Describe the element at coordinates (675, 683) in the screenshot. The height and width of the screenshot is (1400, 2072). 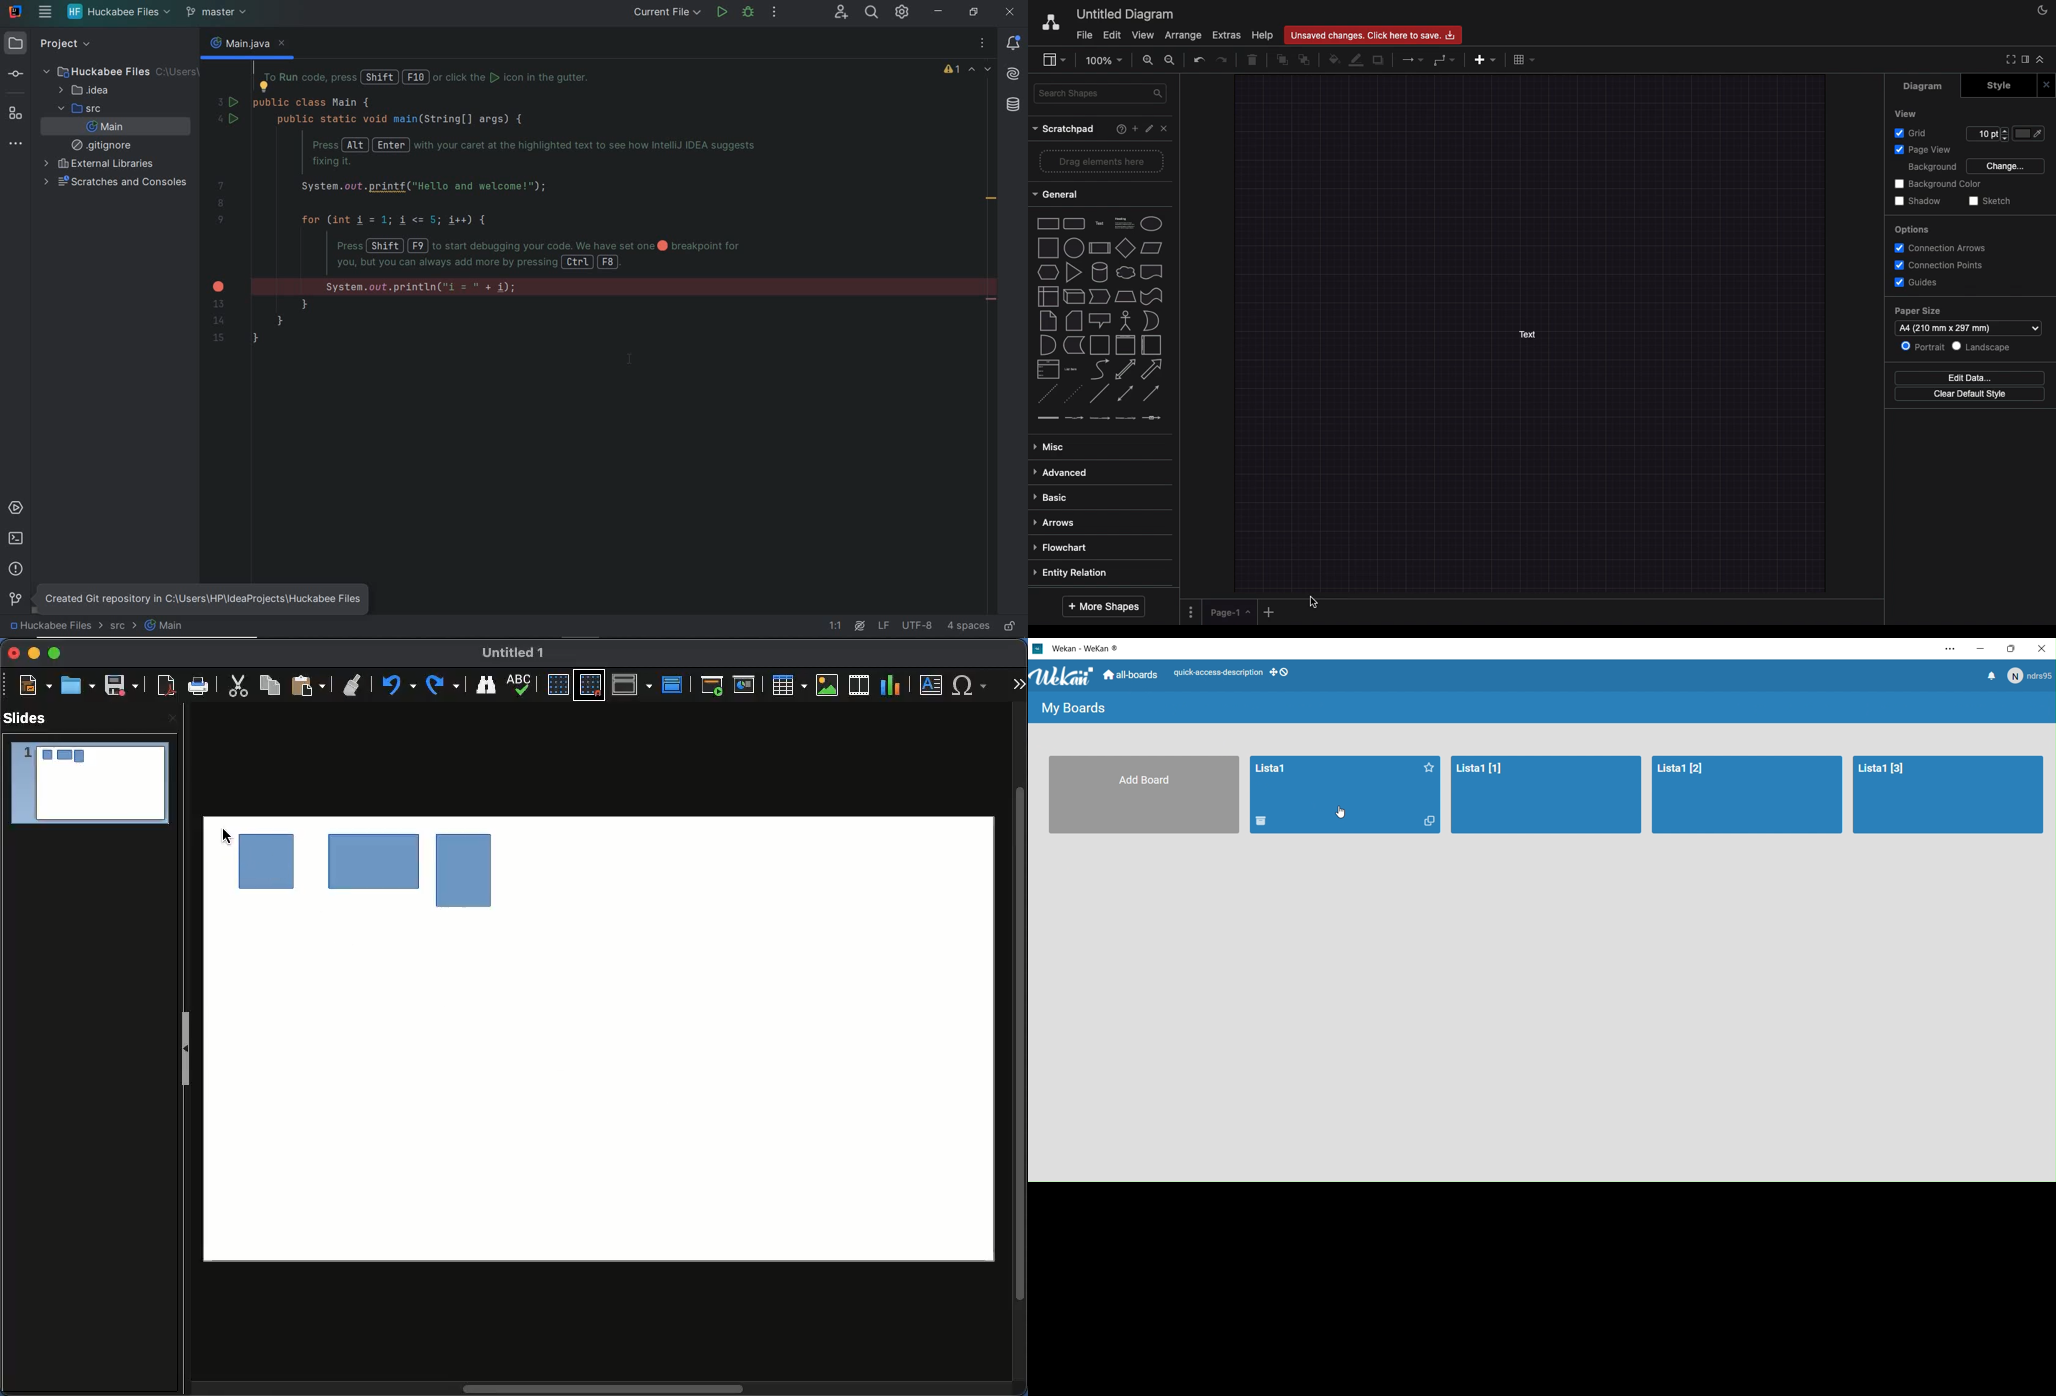
I see `Master slide` at that location.